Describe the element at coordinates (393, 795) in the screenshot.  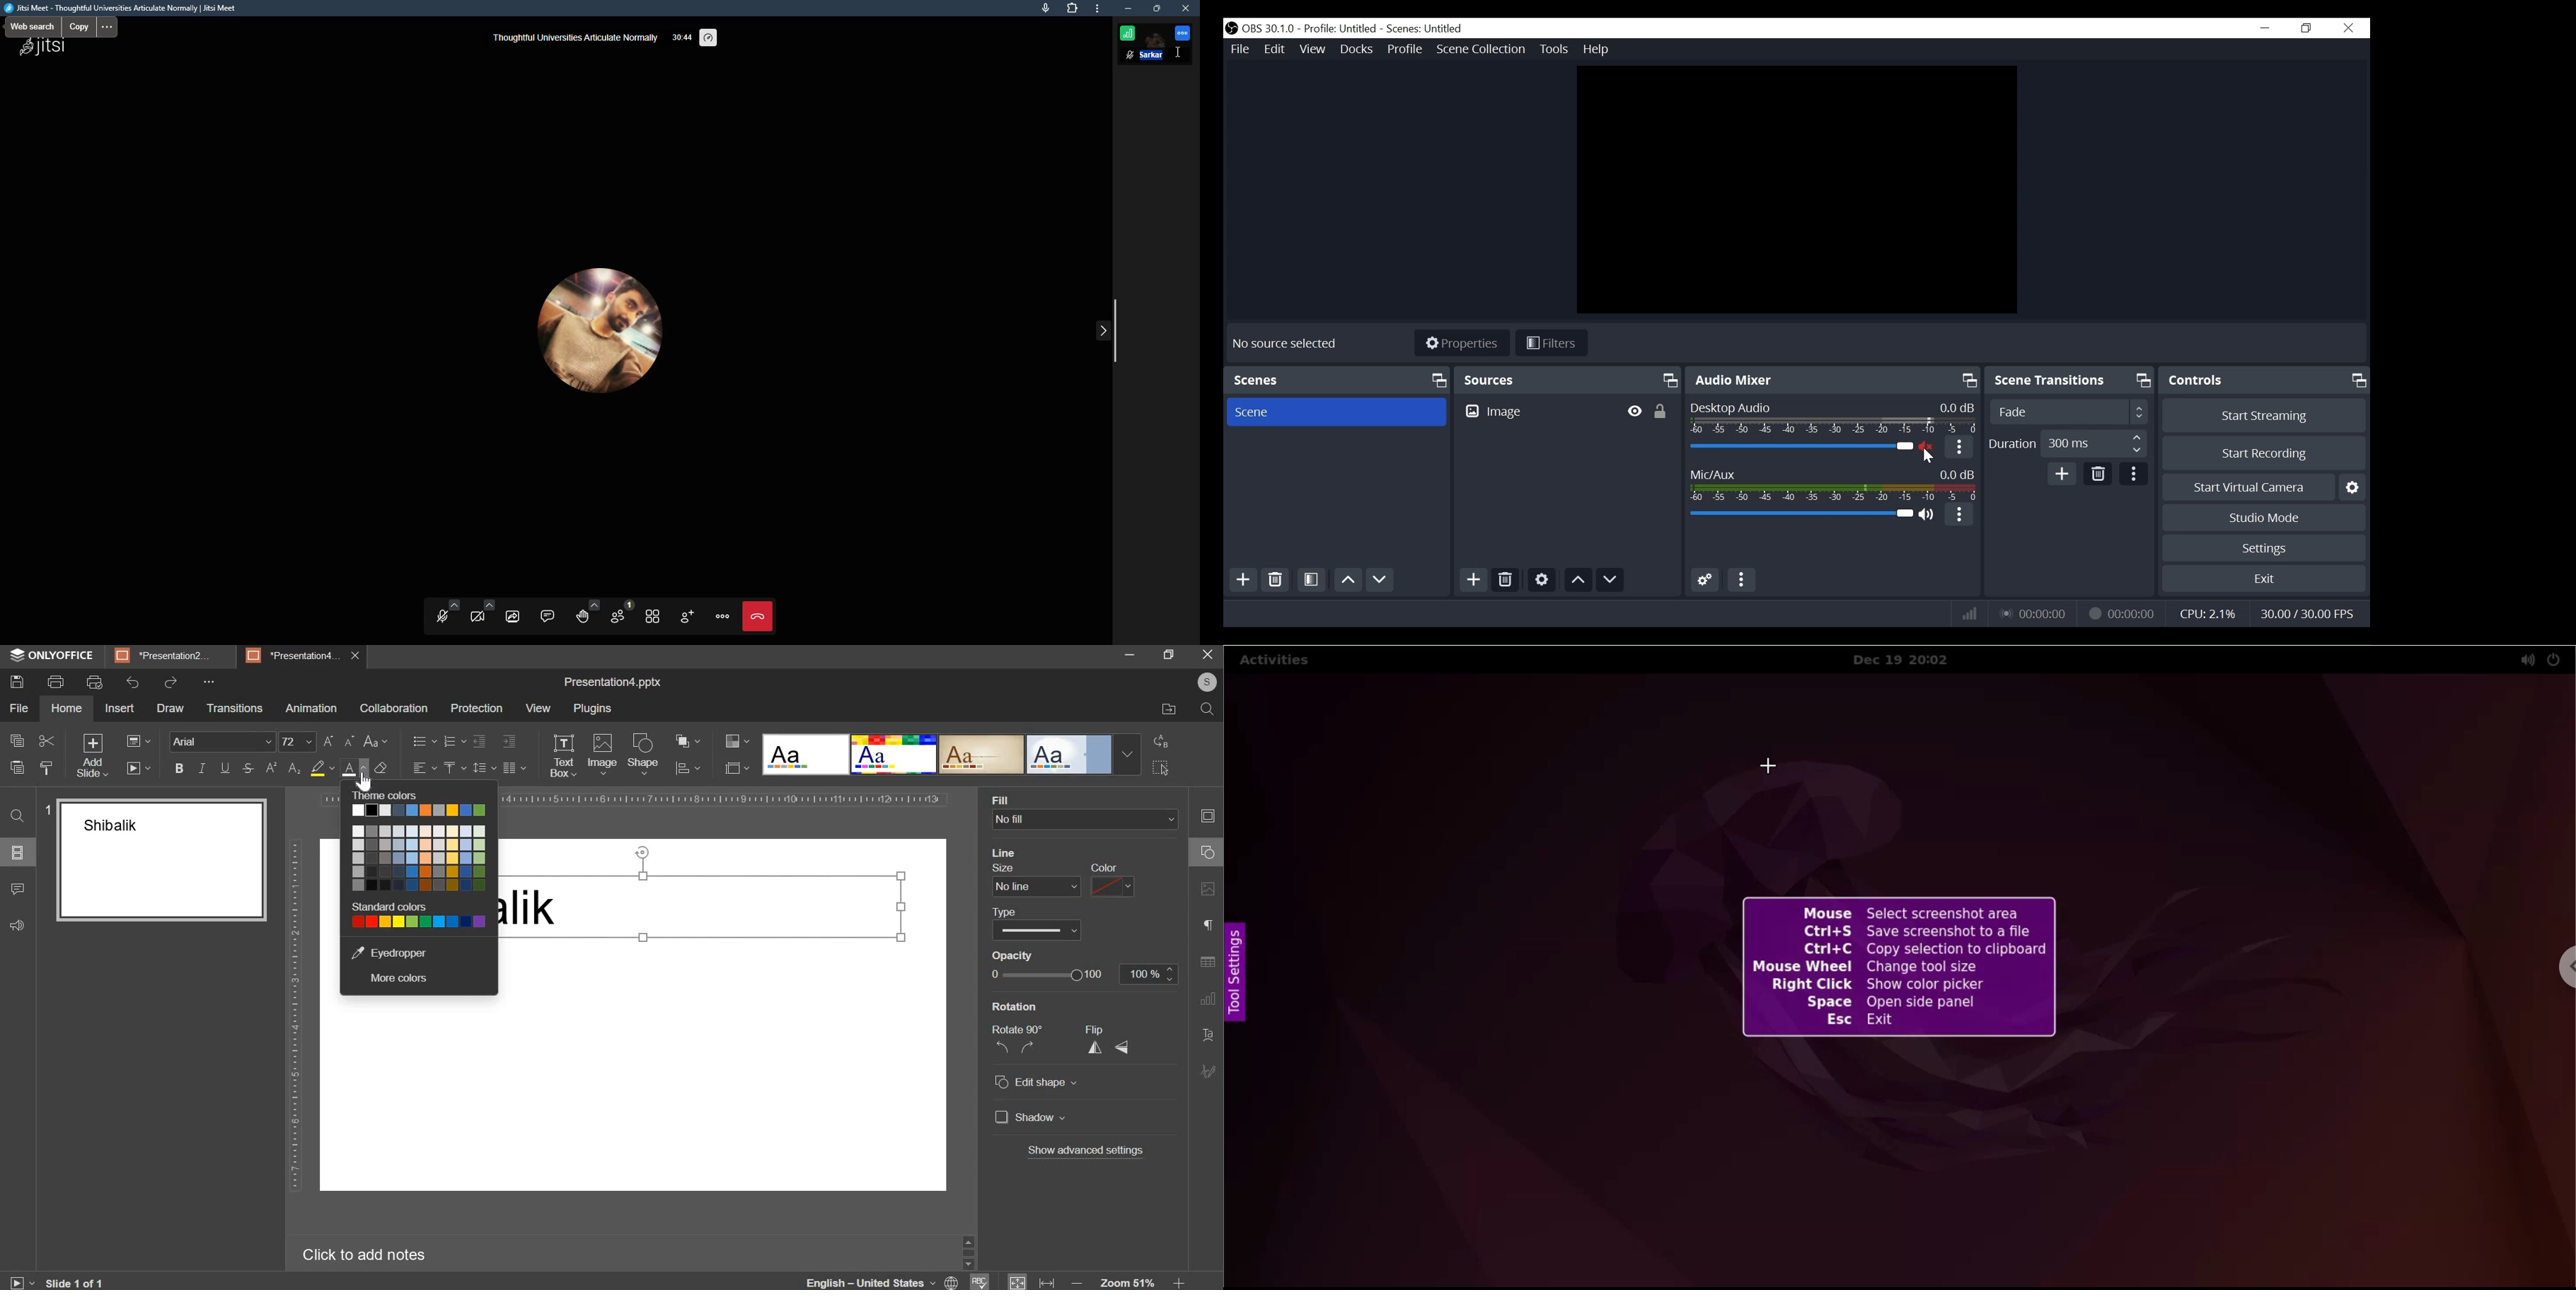
I see `theme colors` at that location.